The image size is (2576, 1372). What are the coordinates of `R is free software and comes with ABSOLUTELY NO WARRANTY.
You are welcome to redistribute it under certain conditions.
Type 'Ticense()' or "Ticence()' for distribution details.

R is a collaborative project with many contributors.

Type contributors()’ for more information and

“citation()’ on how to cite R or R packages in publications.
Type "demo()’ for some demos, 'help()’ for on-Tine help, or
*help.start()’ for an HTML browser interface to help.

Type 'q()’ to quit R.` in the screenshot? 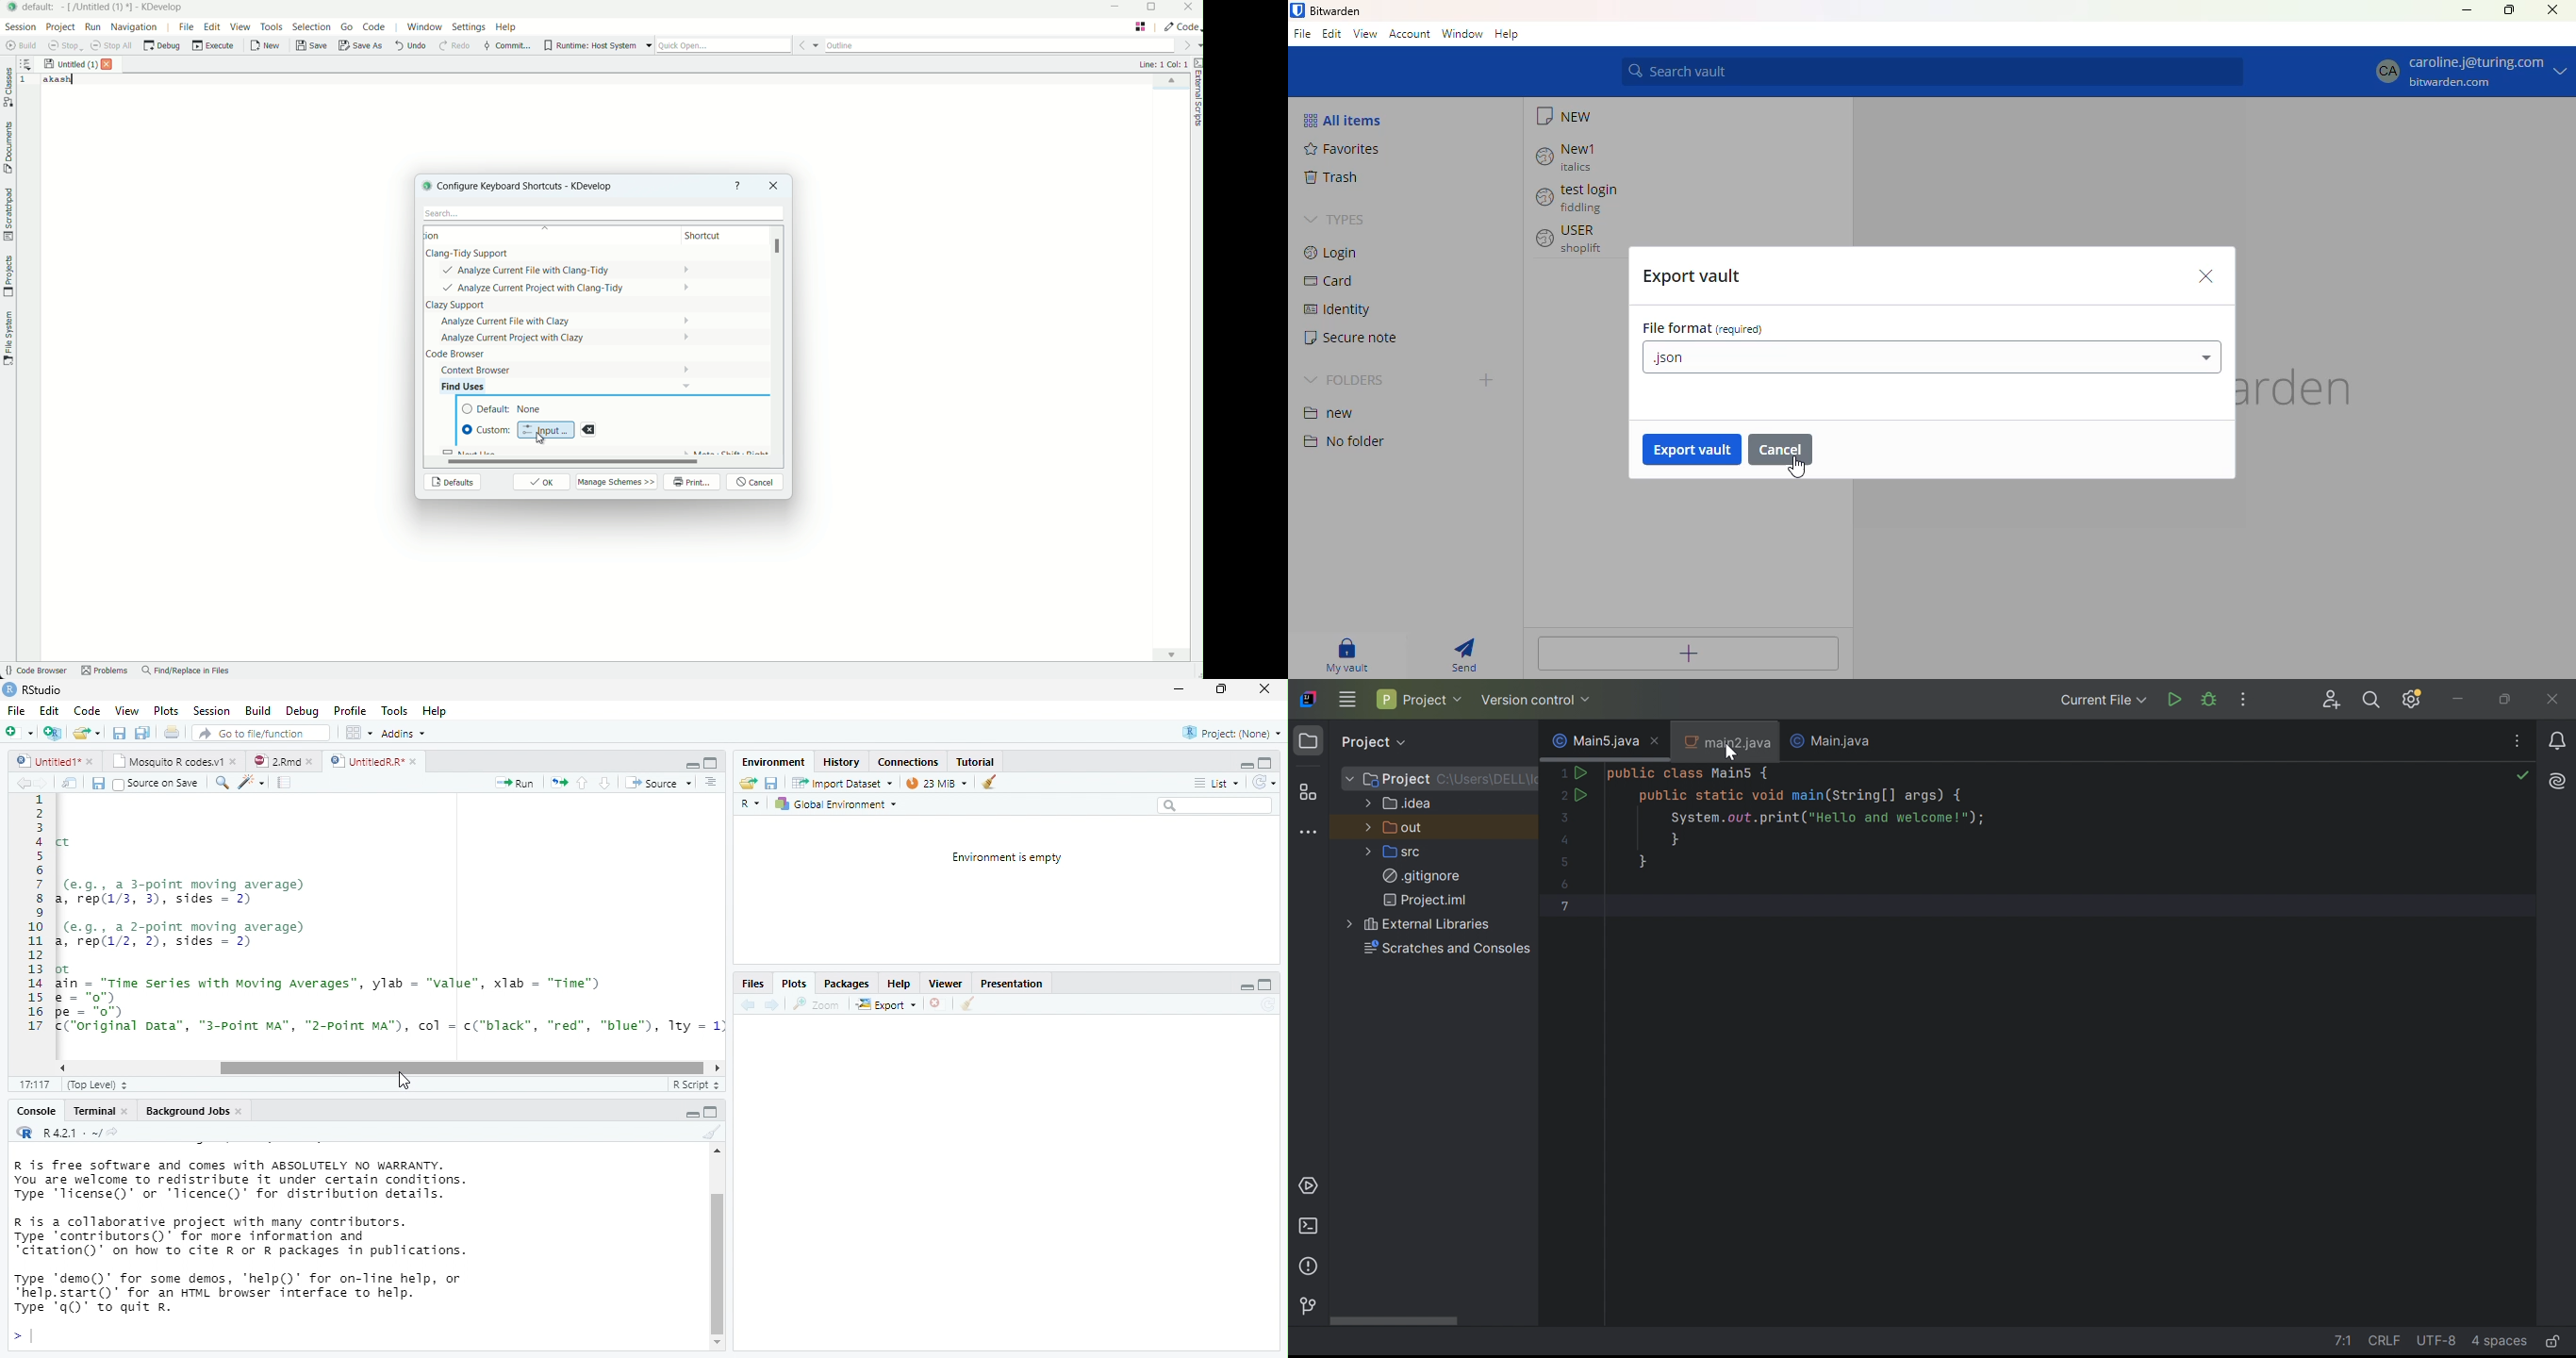 It's located at (321, 1236).